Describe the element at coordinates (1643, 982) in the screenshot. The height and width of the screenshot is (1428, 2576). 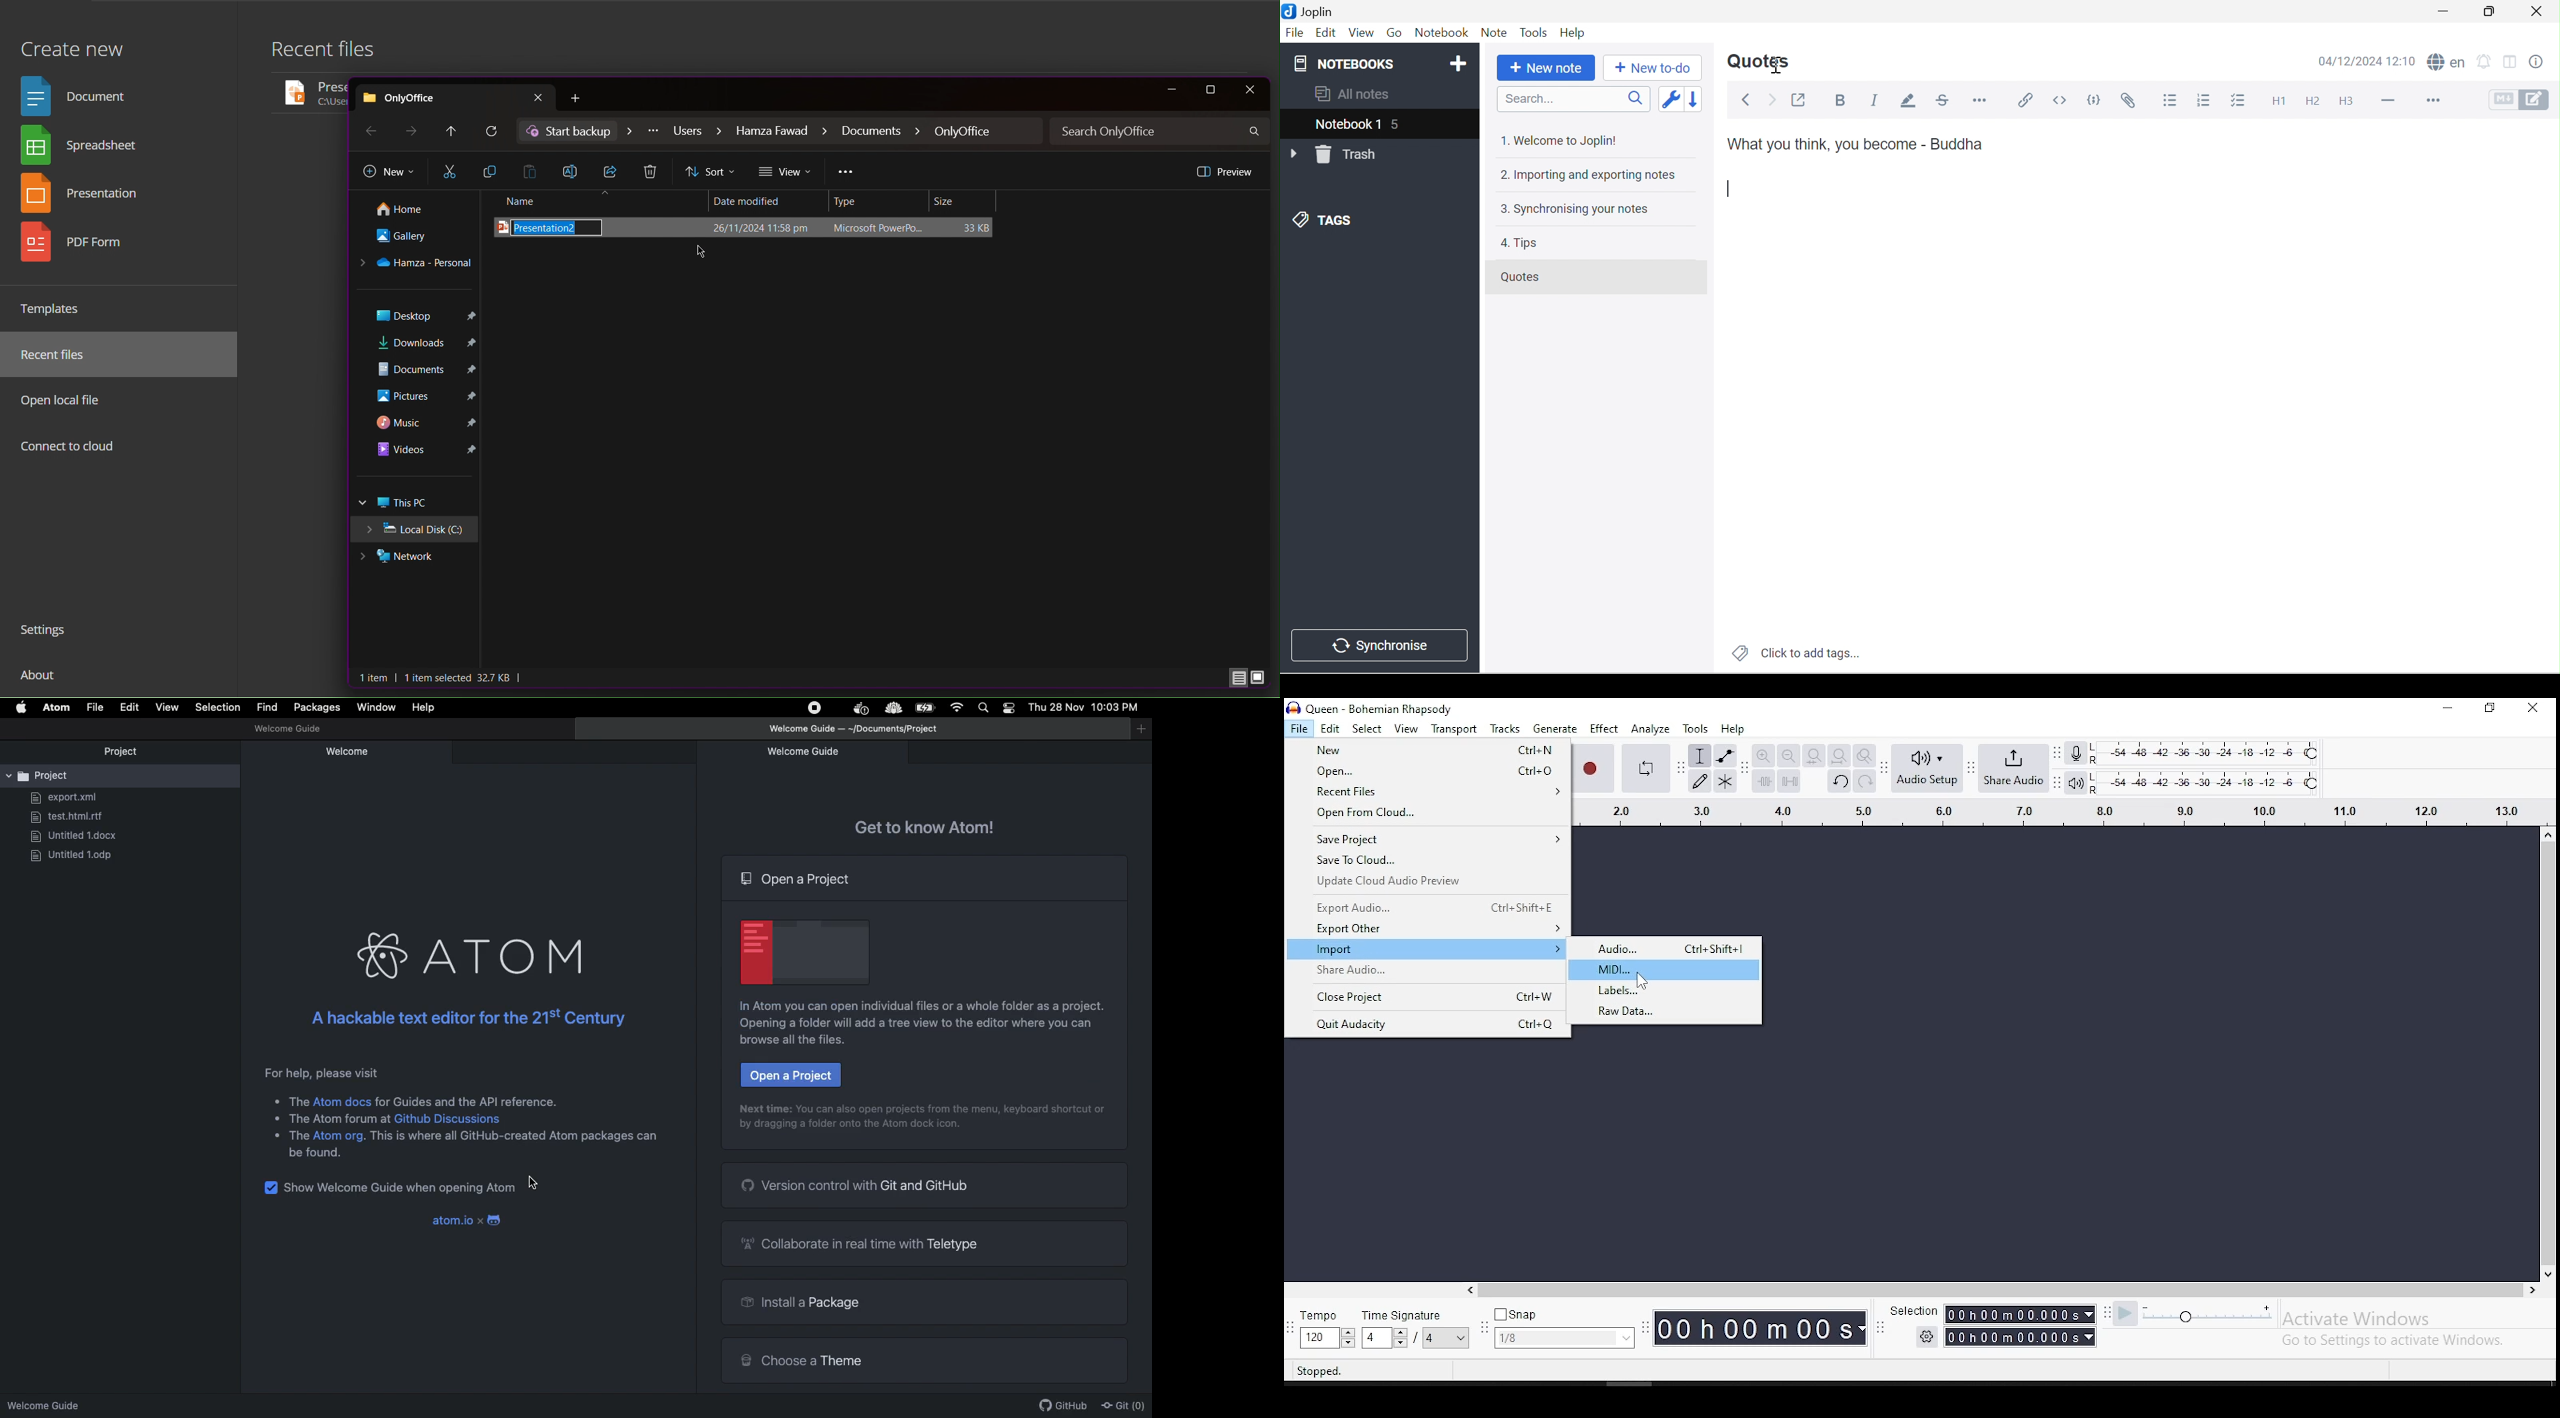
I see `cursor` at that location.